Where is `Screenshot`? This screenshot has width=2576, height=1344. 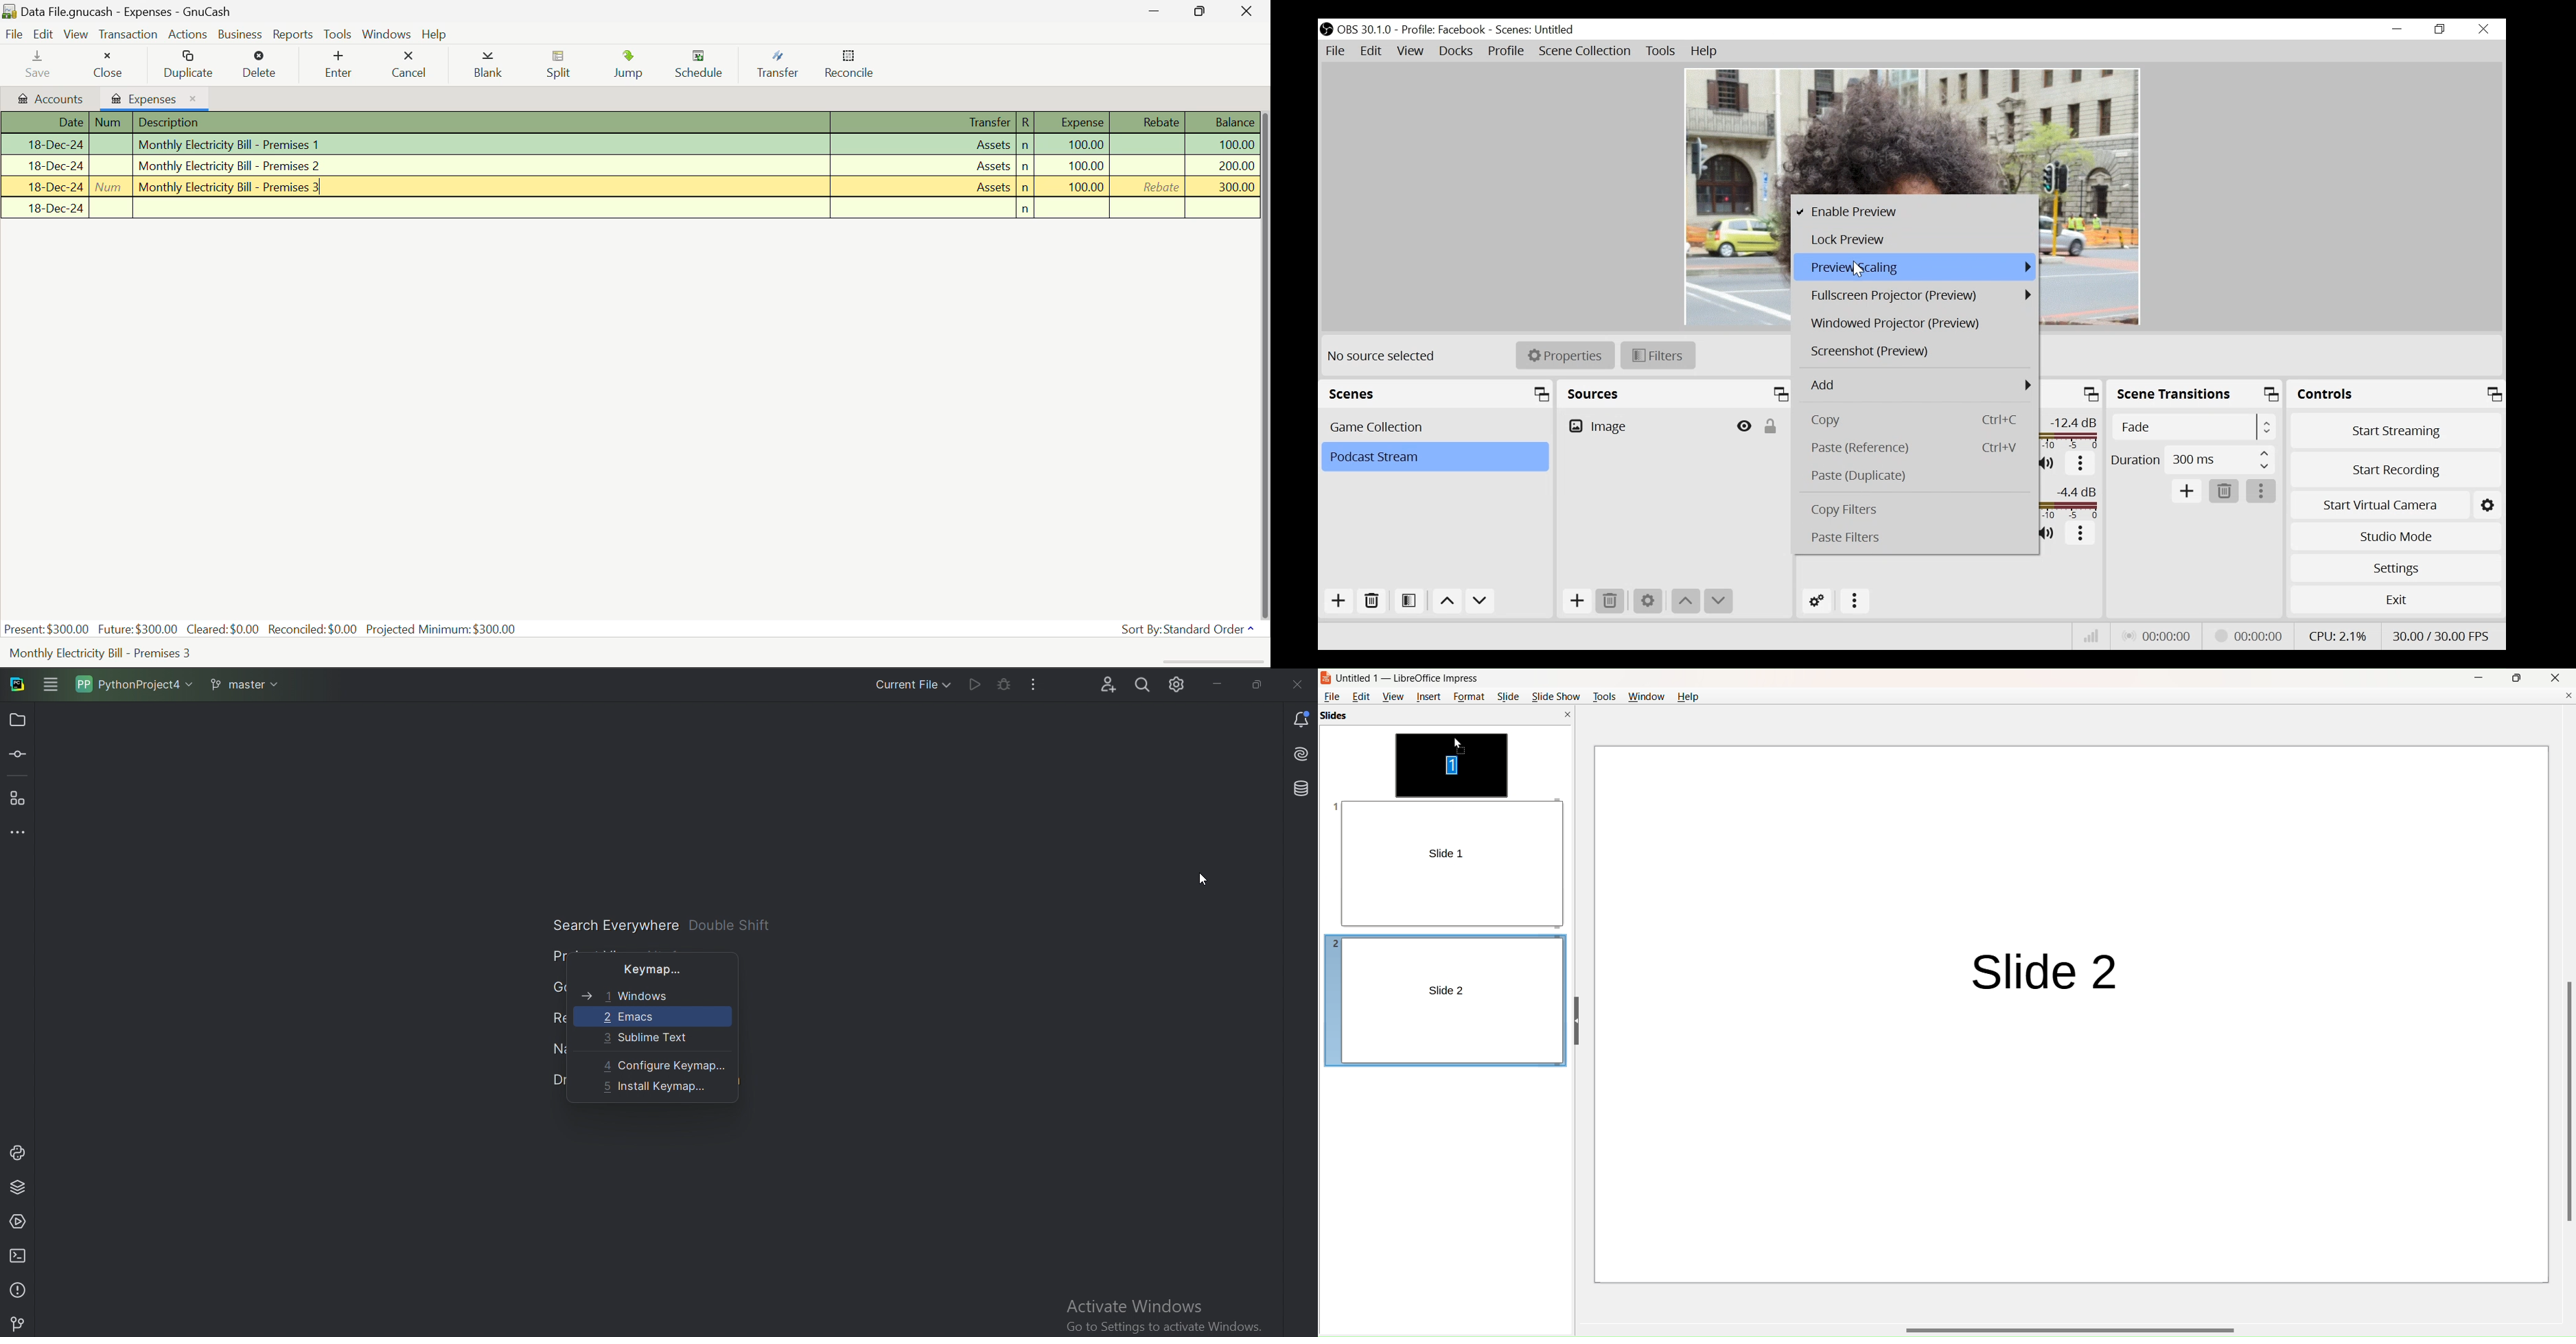 Screenshot is located at coordinates (1915, 352).